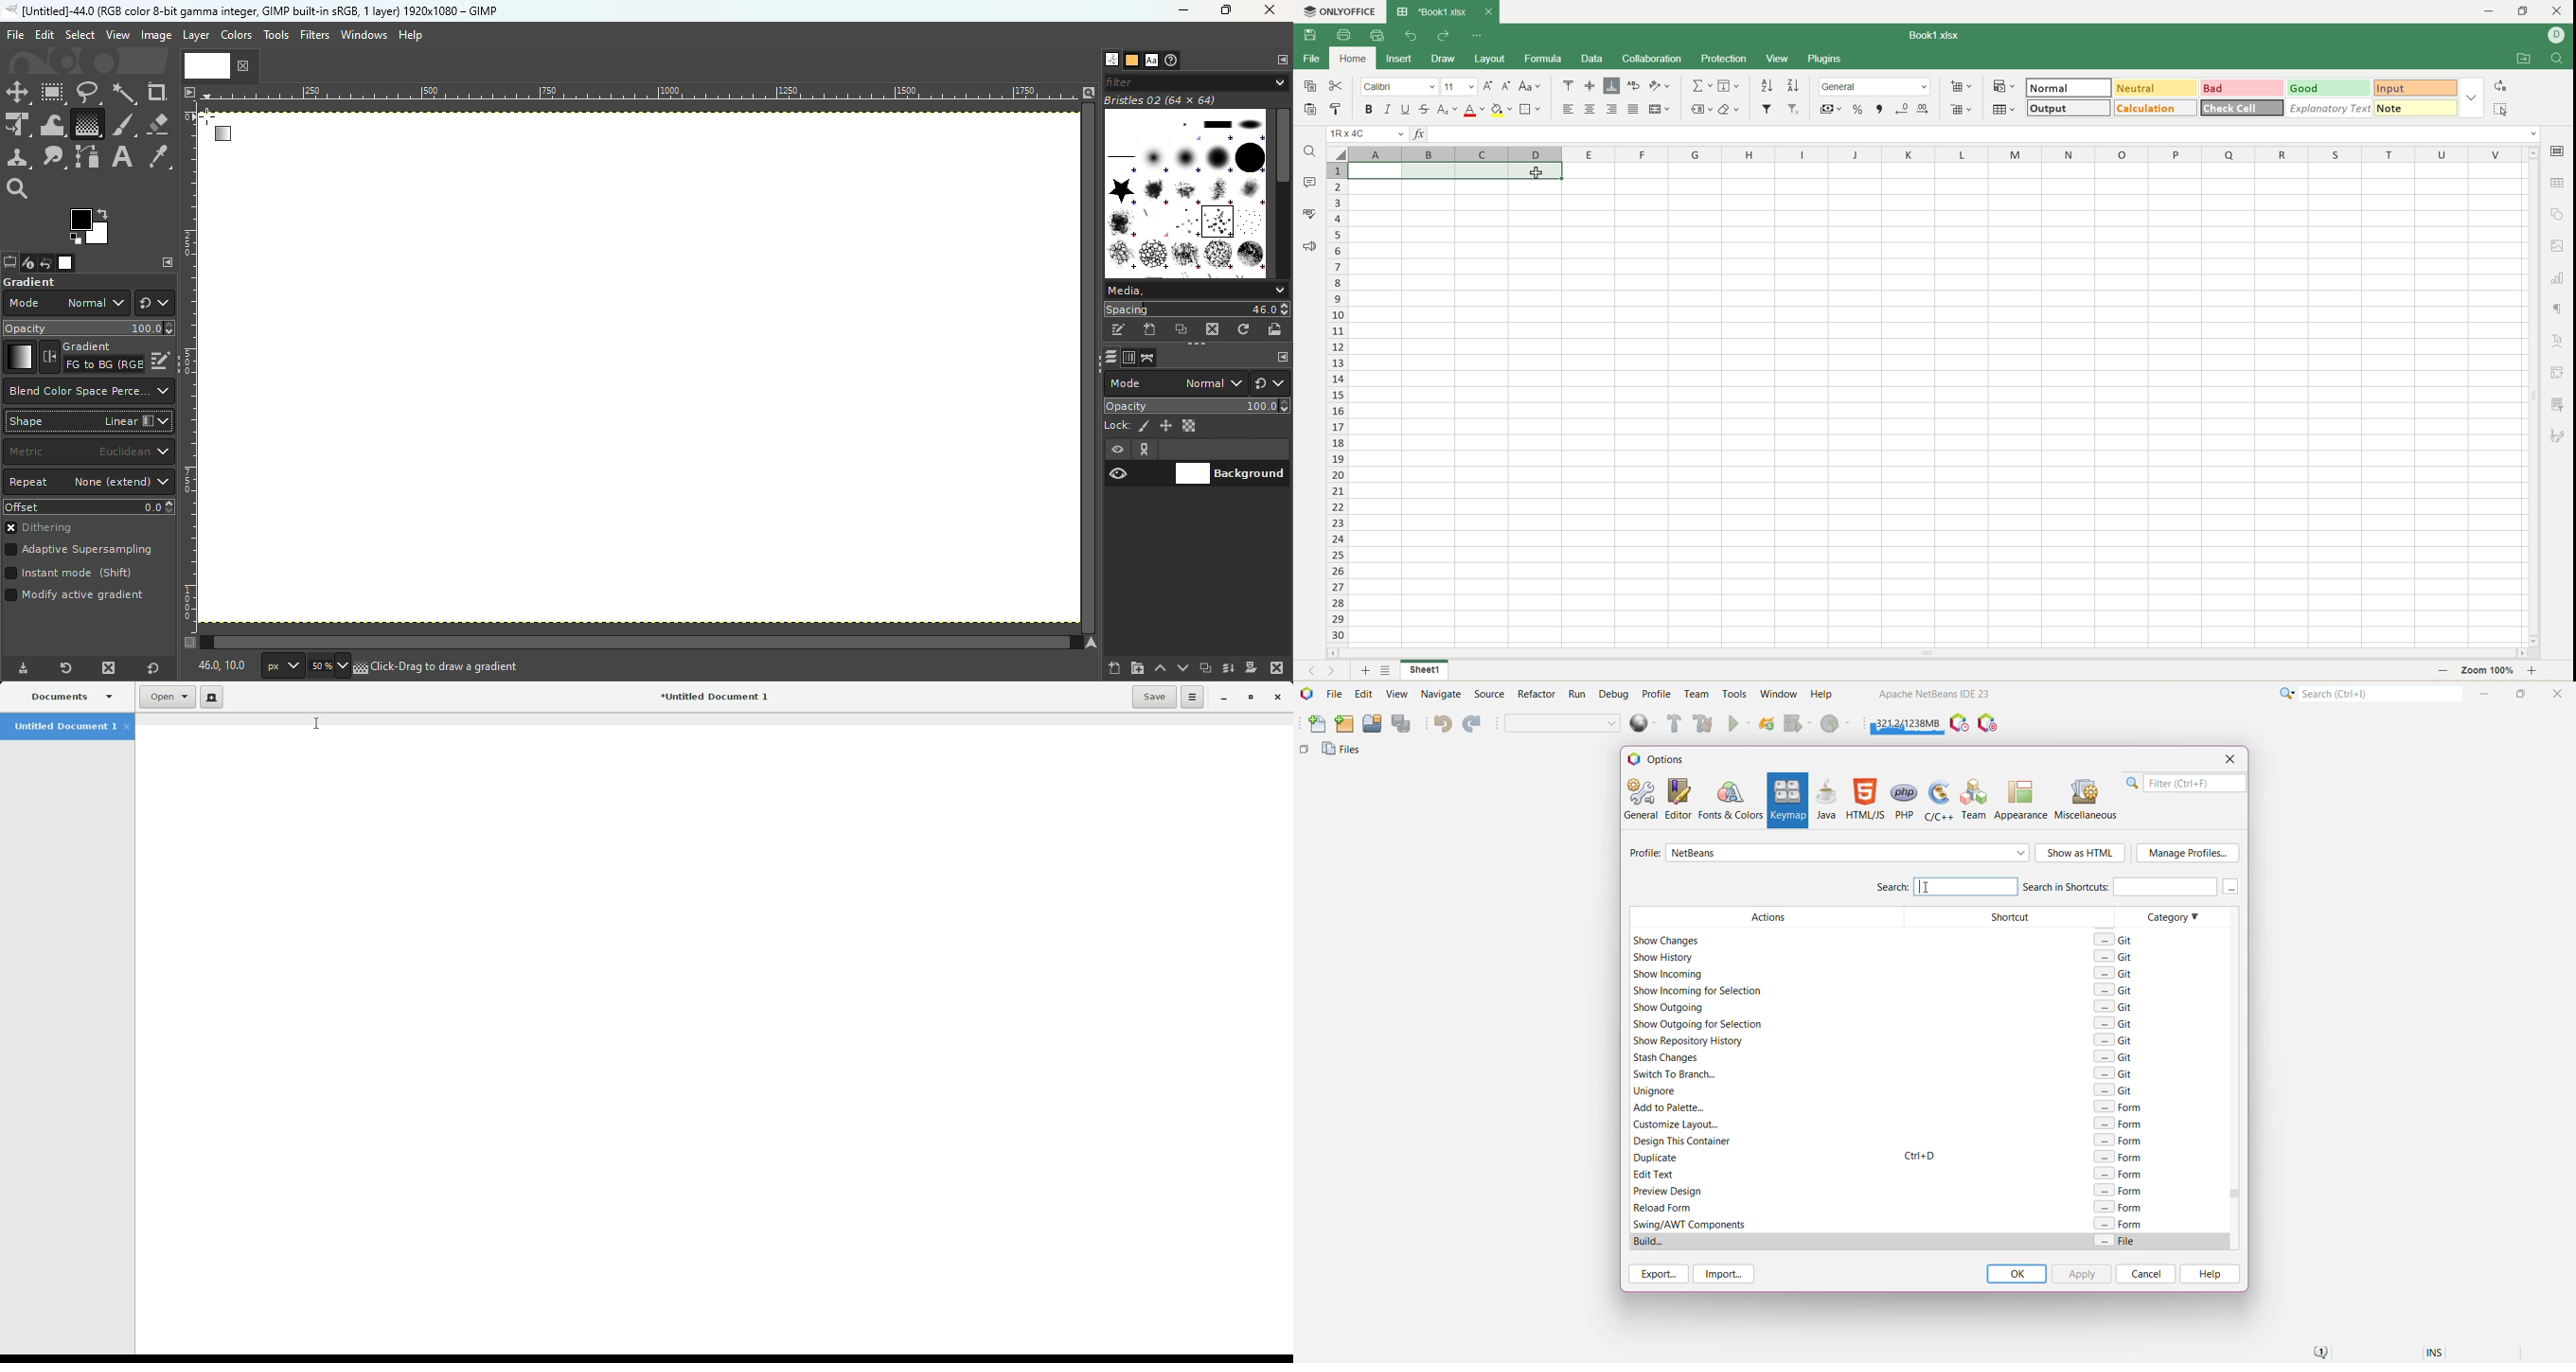 The image size is (2576, 1372). Describe the element at coordinates (1612, 695) in the screenshot. I see `Debug ` at that location.